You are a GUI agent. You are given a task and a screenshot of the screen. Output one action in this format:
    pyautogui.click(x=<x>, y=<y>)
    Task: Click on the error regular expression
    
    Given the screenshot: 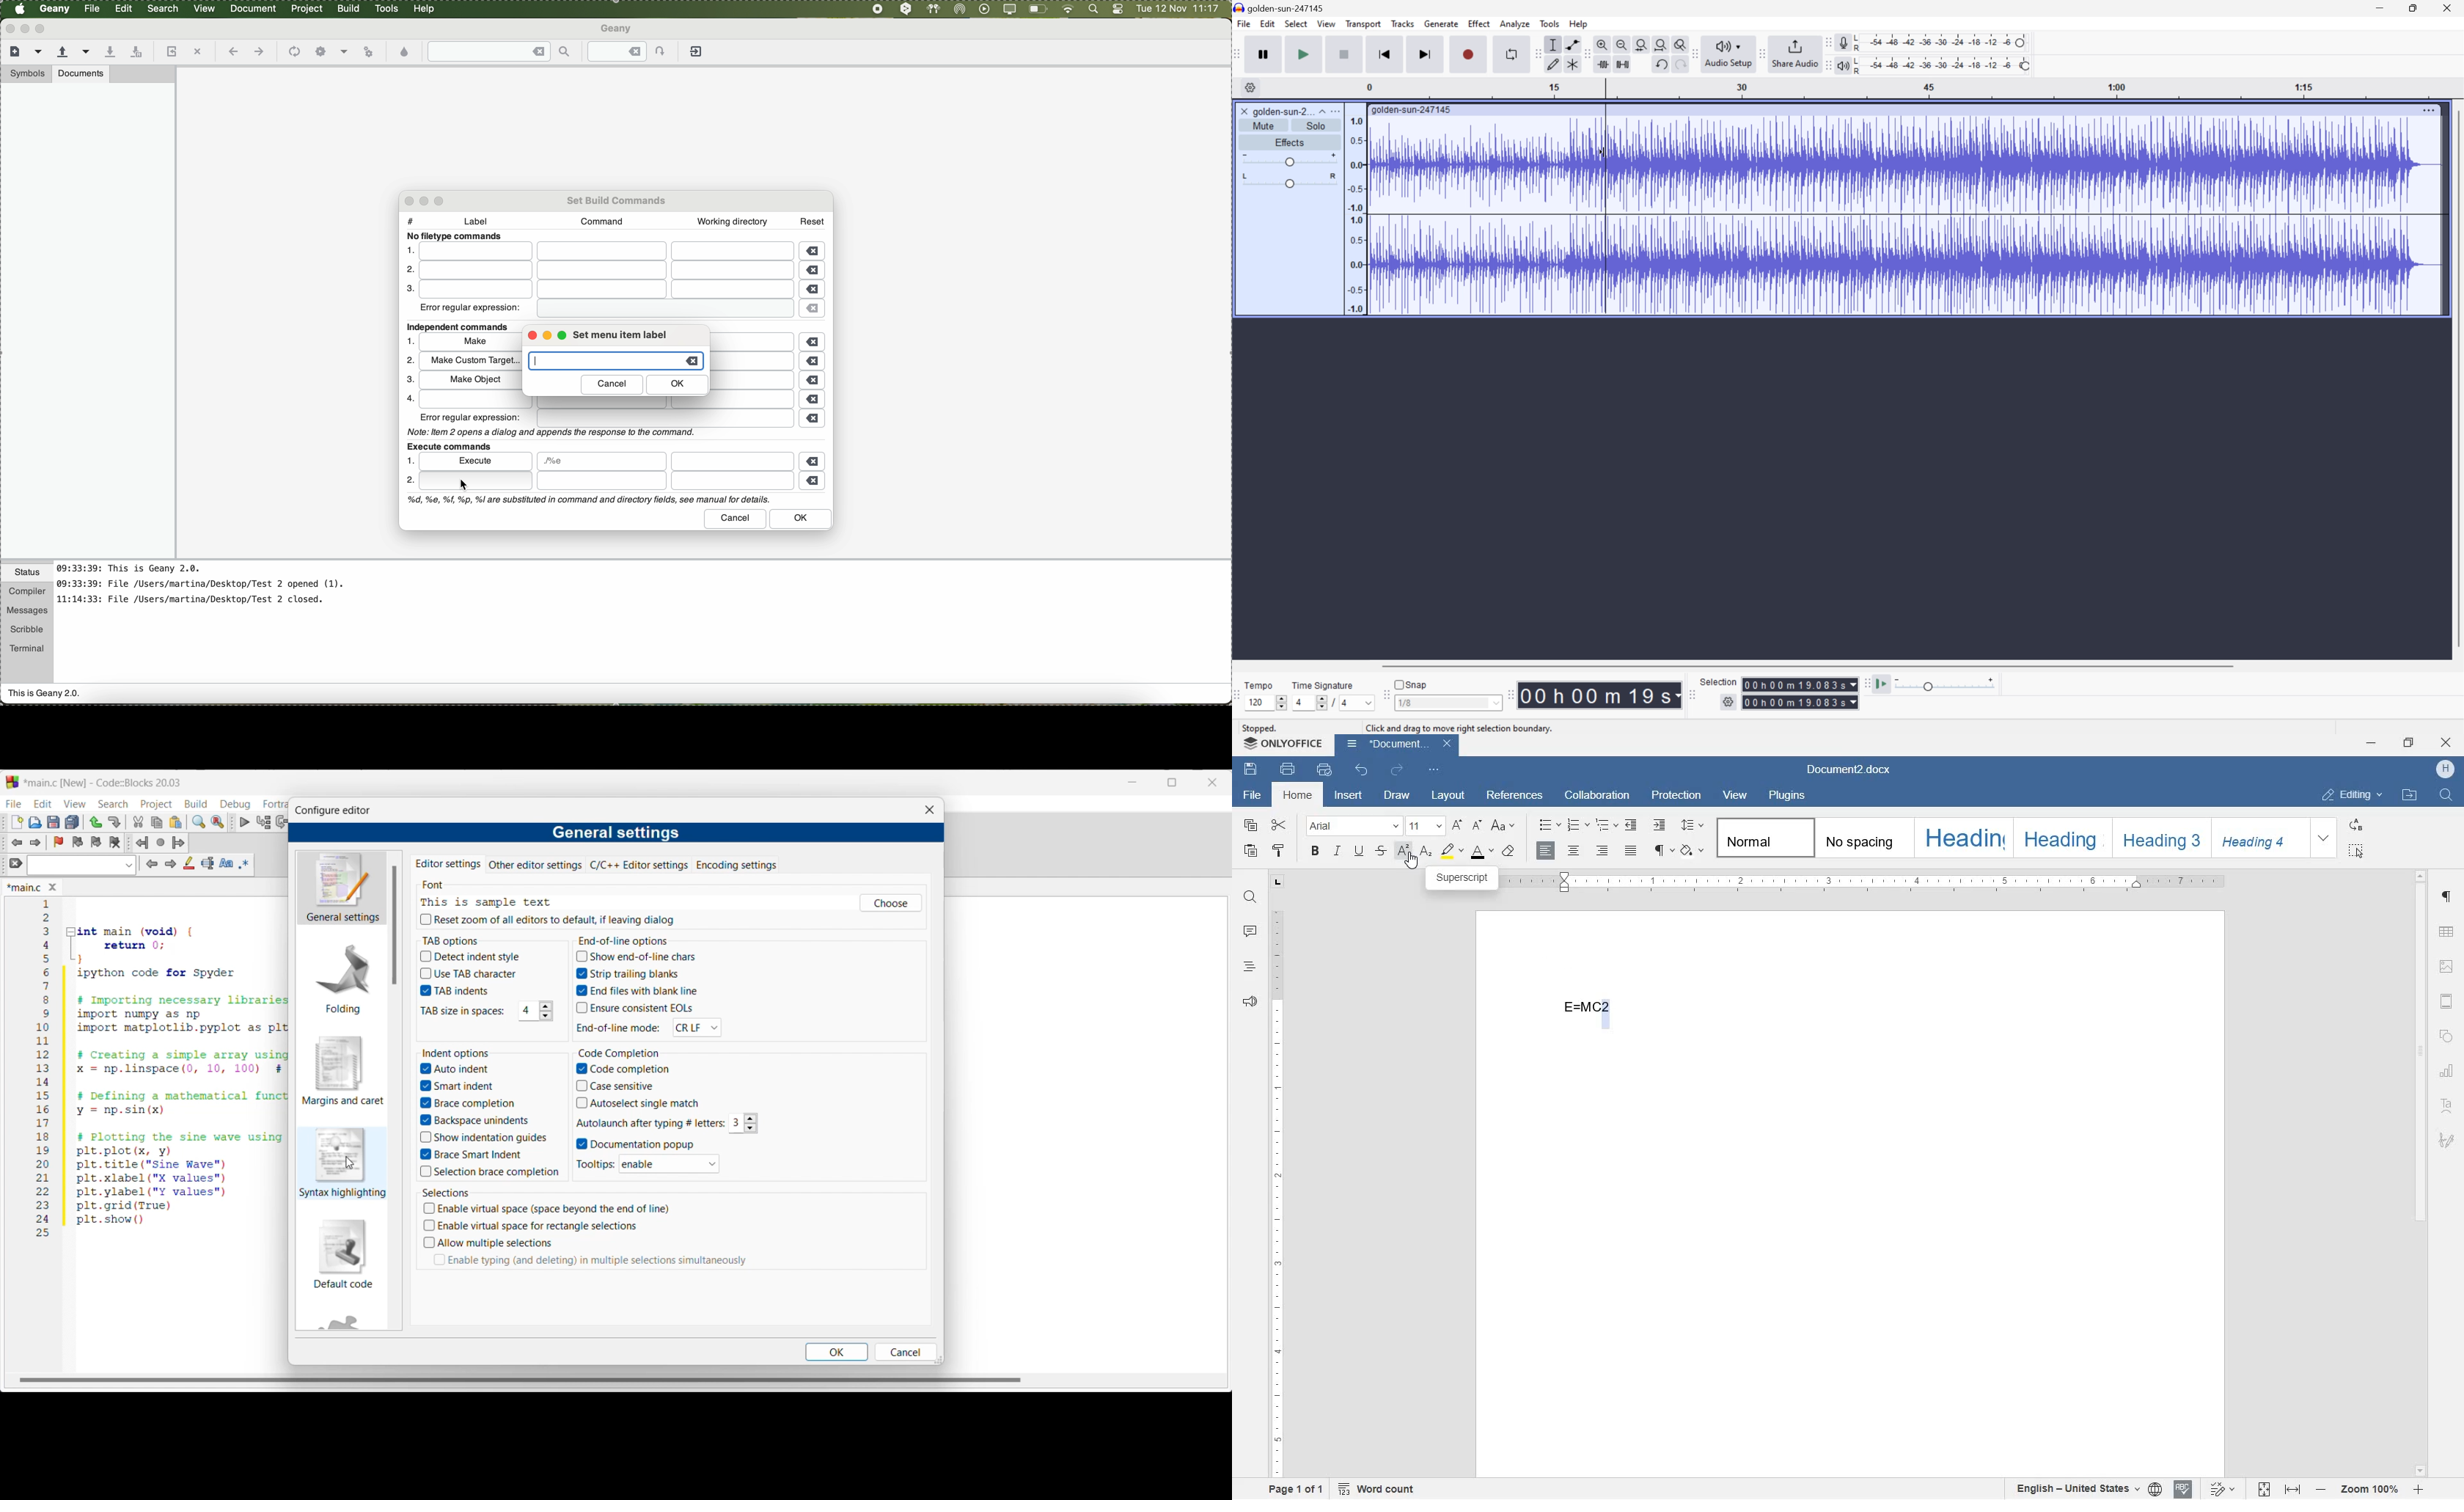 What is the action you would take?
    pyautogui.click(x=471, y=310)
    